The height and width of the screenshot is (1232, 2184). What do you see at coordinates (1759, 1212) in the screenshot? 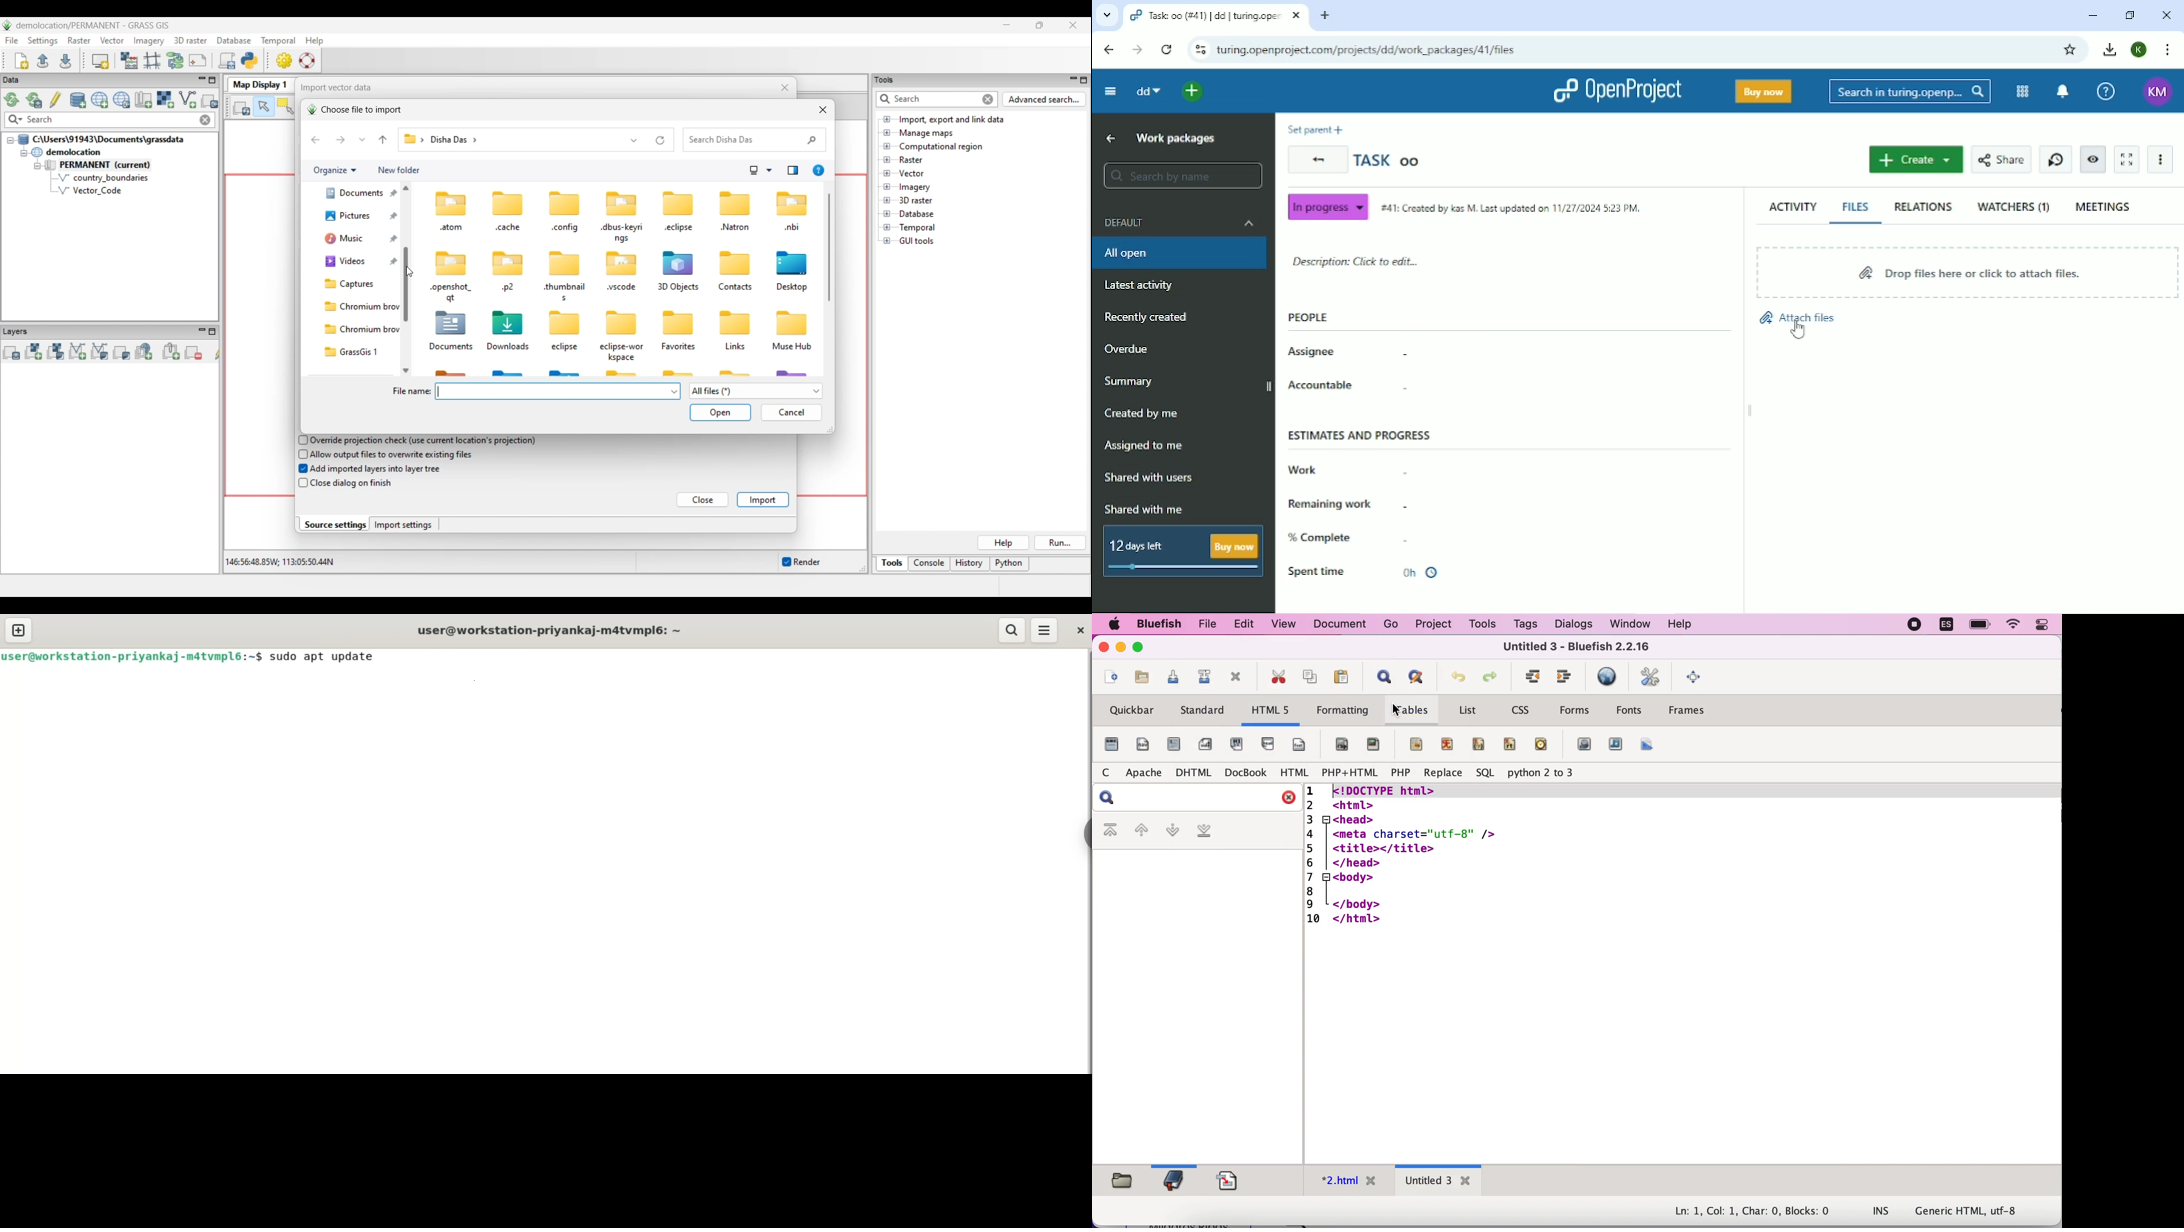
I see `Ln: 1, Col: 1, Char: 0, Blocks: 0` at bounding box center [1759, 1212].